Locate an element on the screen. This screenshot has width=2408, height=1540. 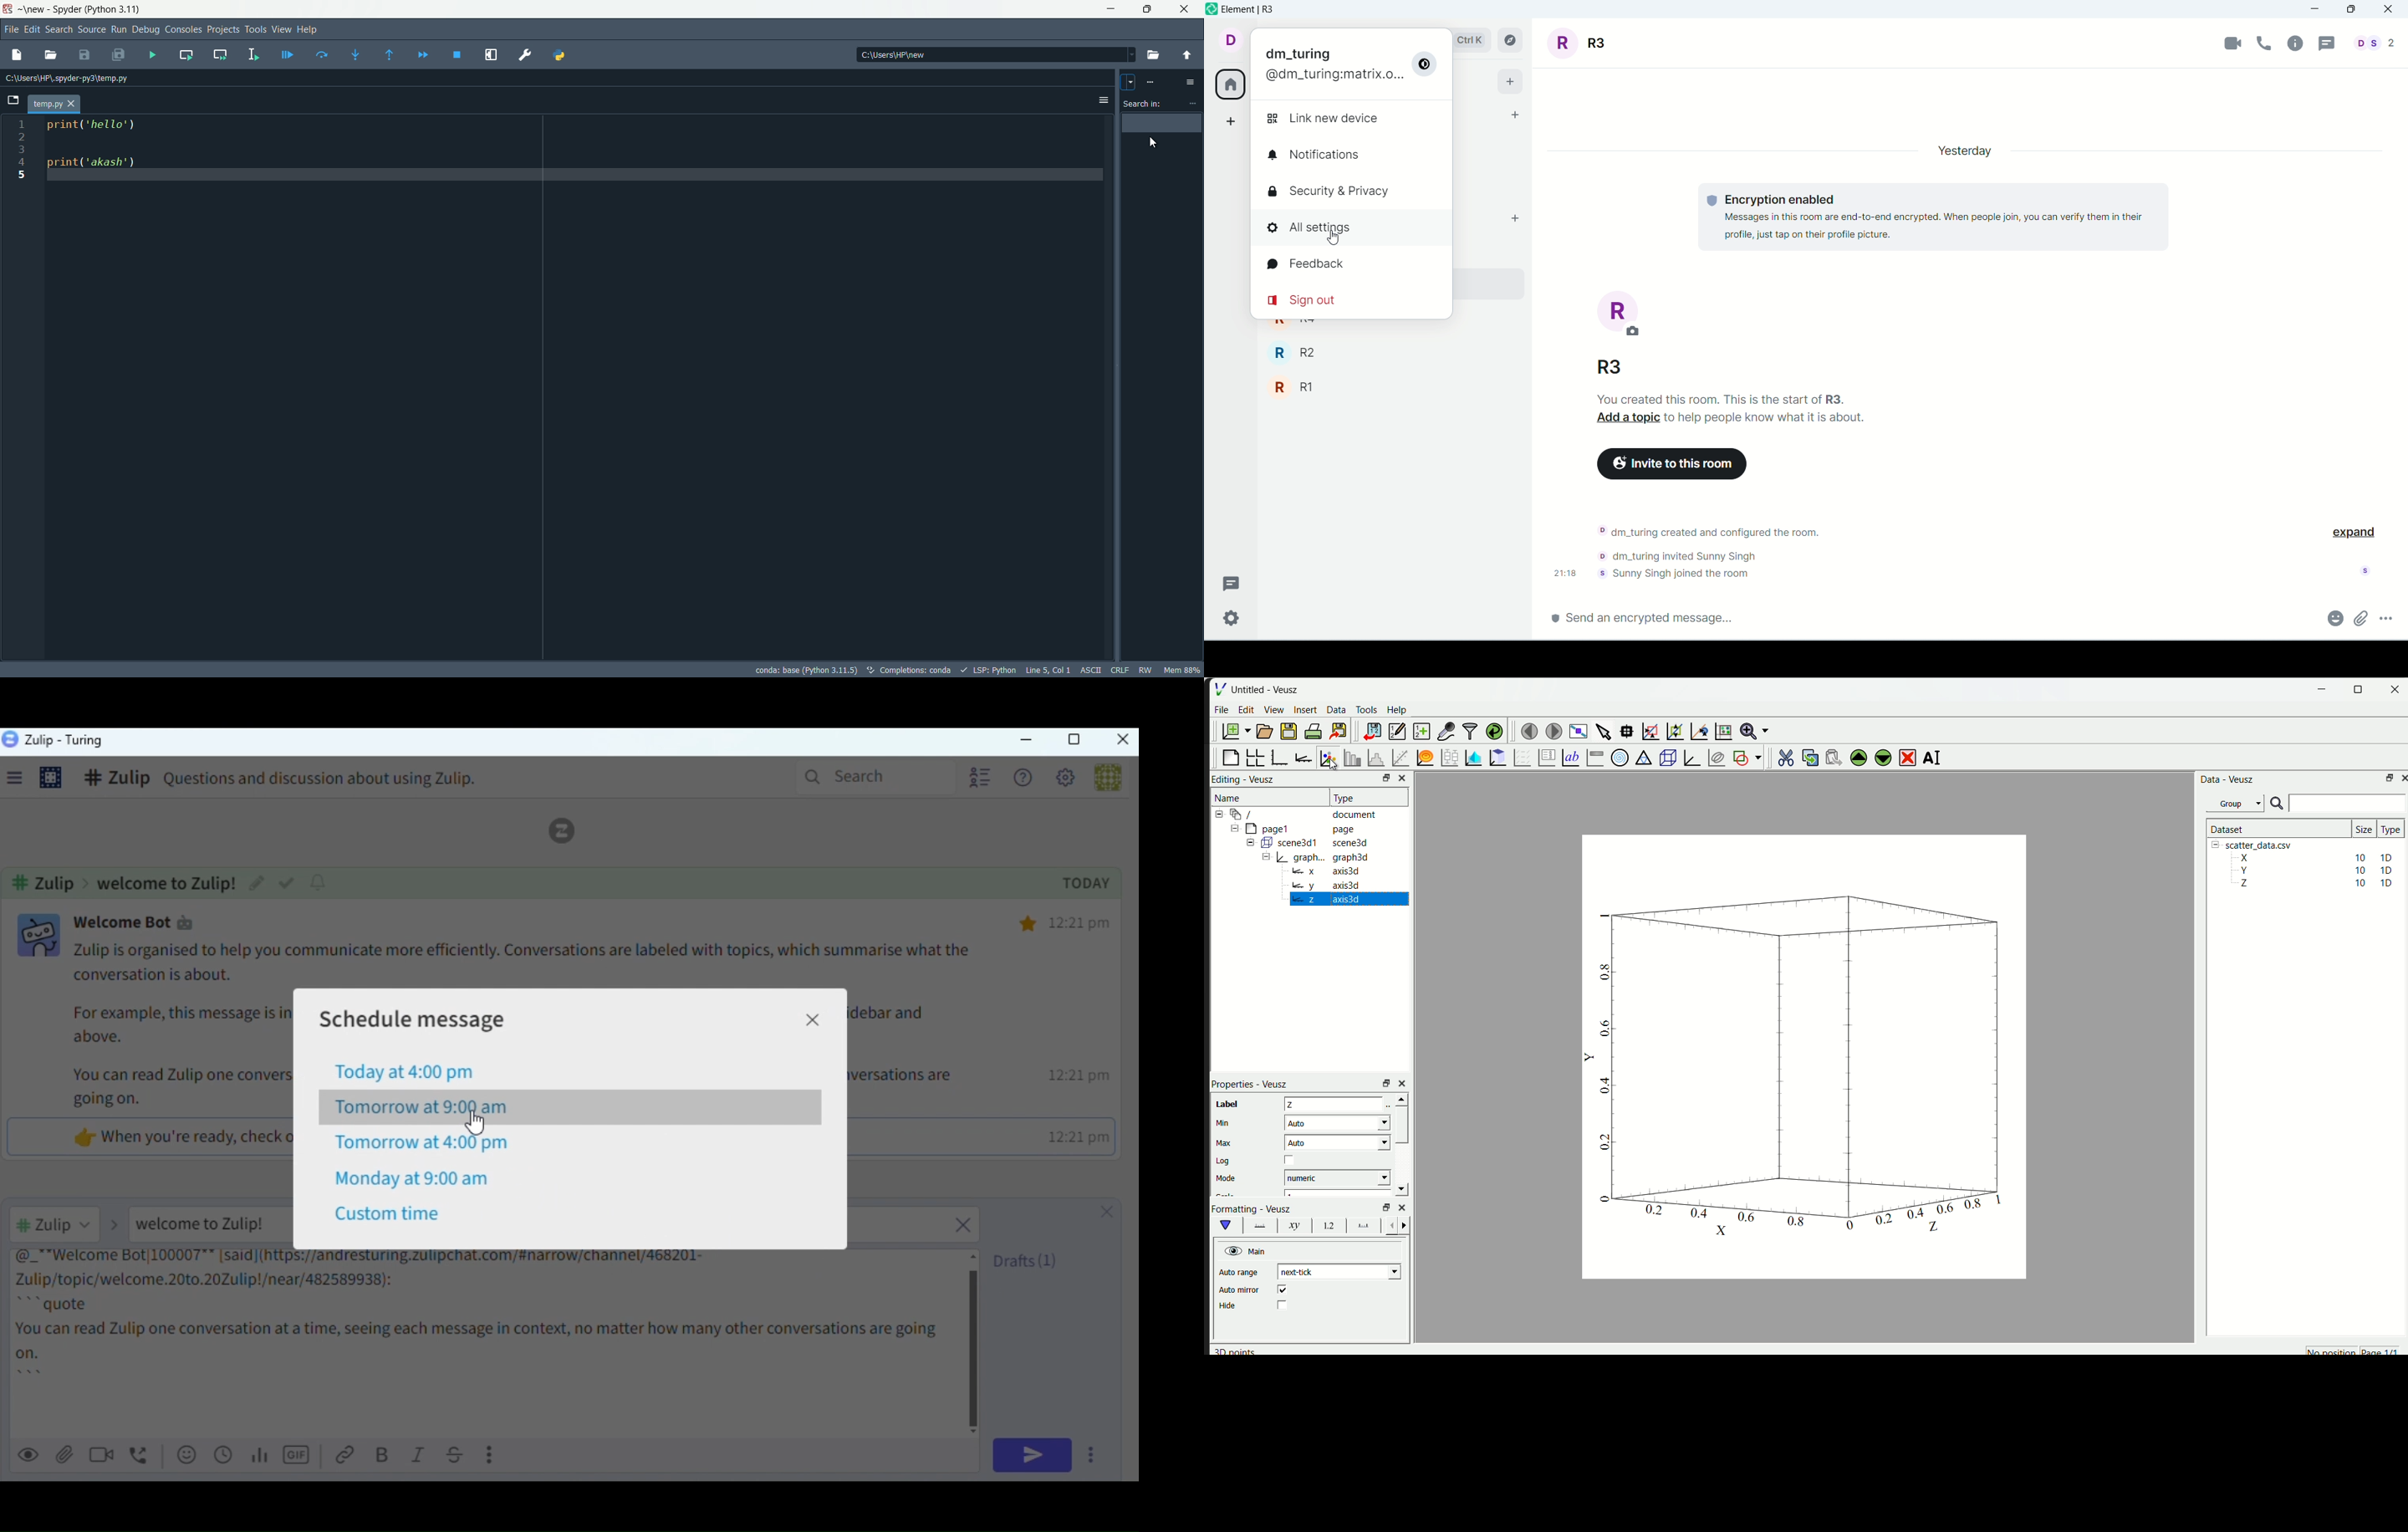
Run Menu is located at coordinates (120, 29).